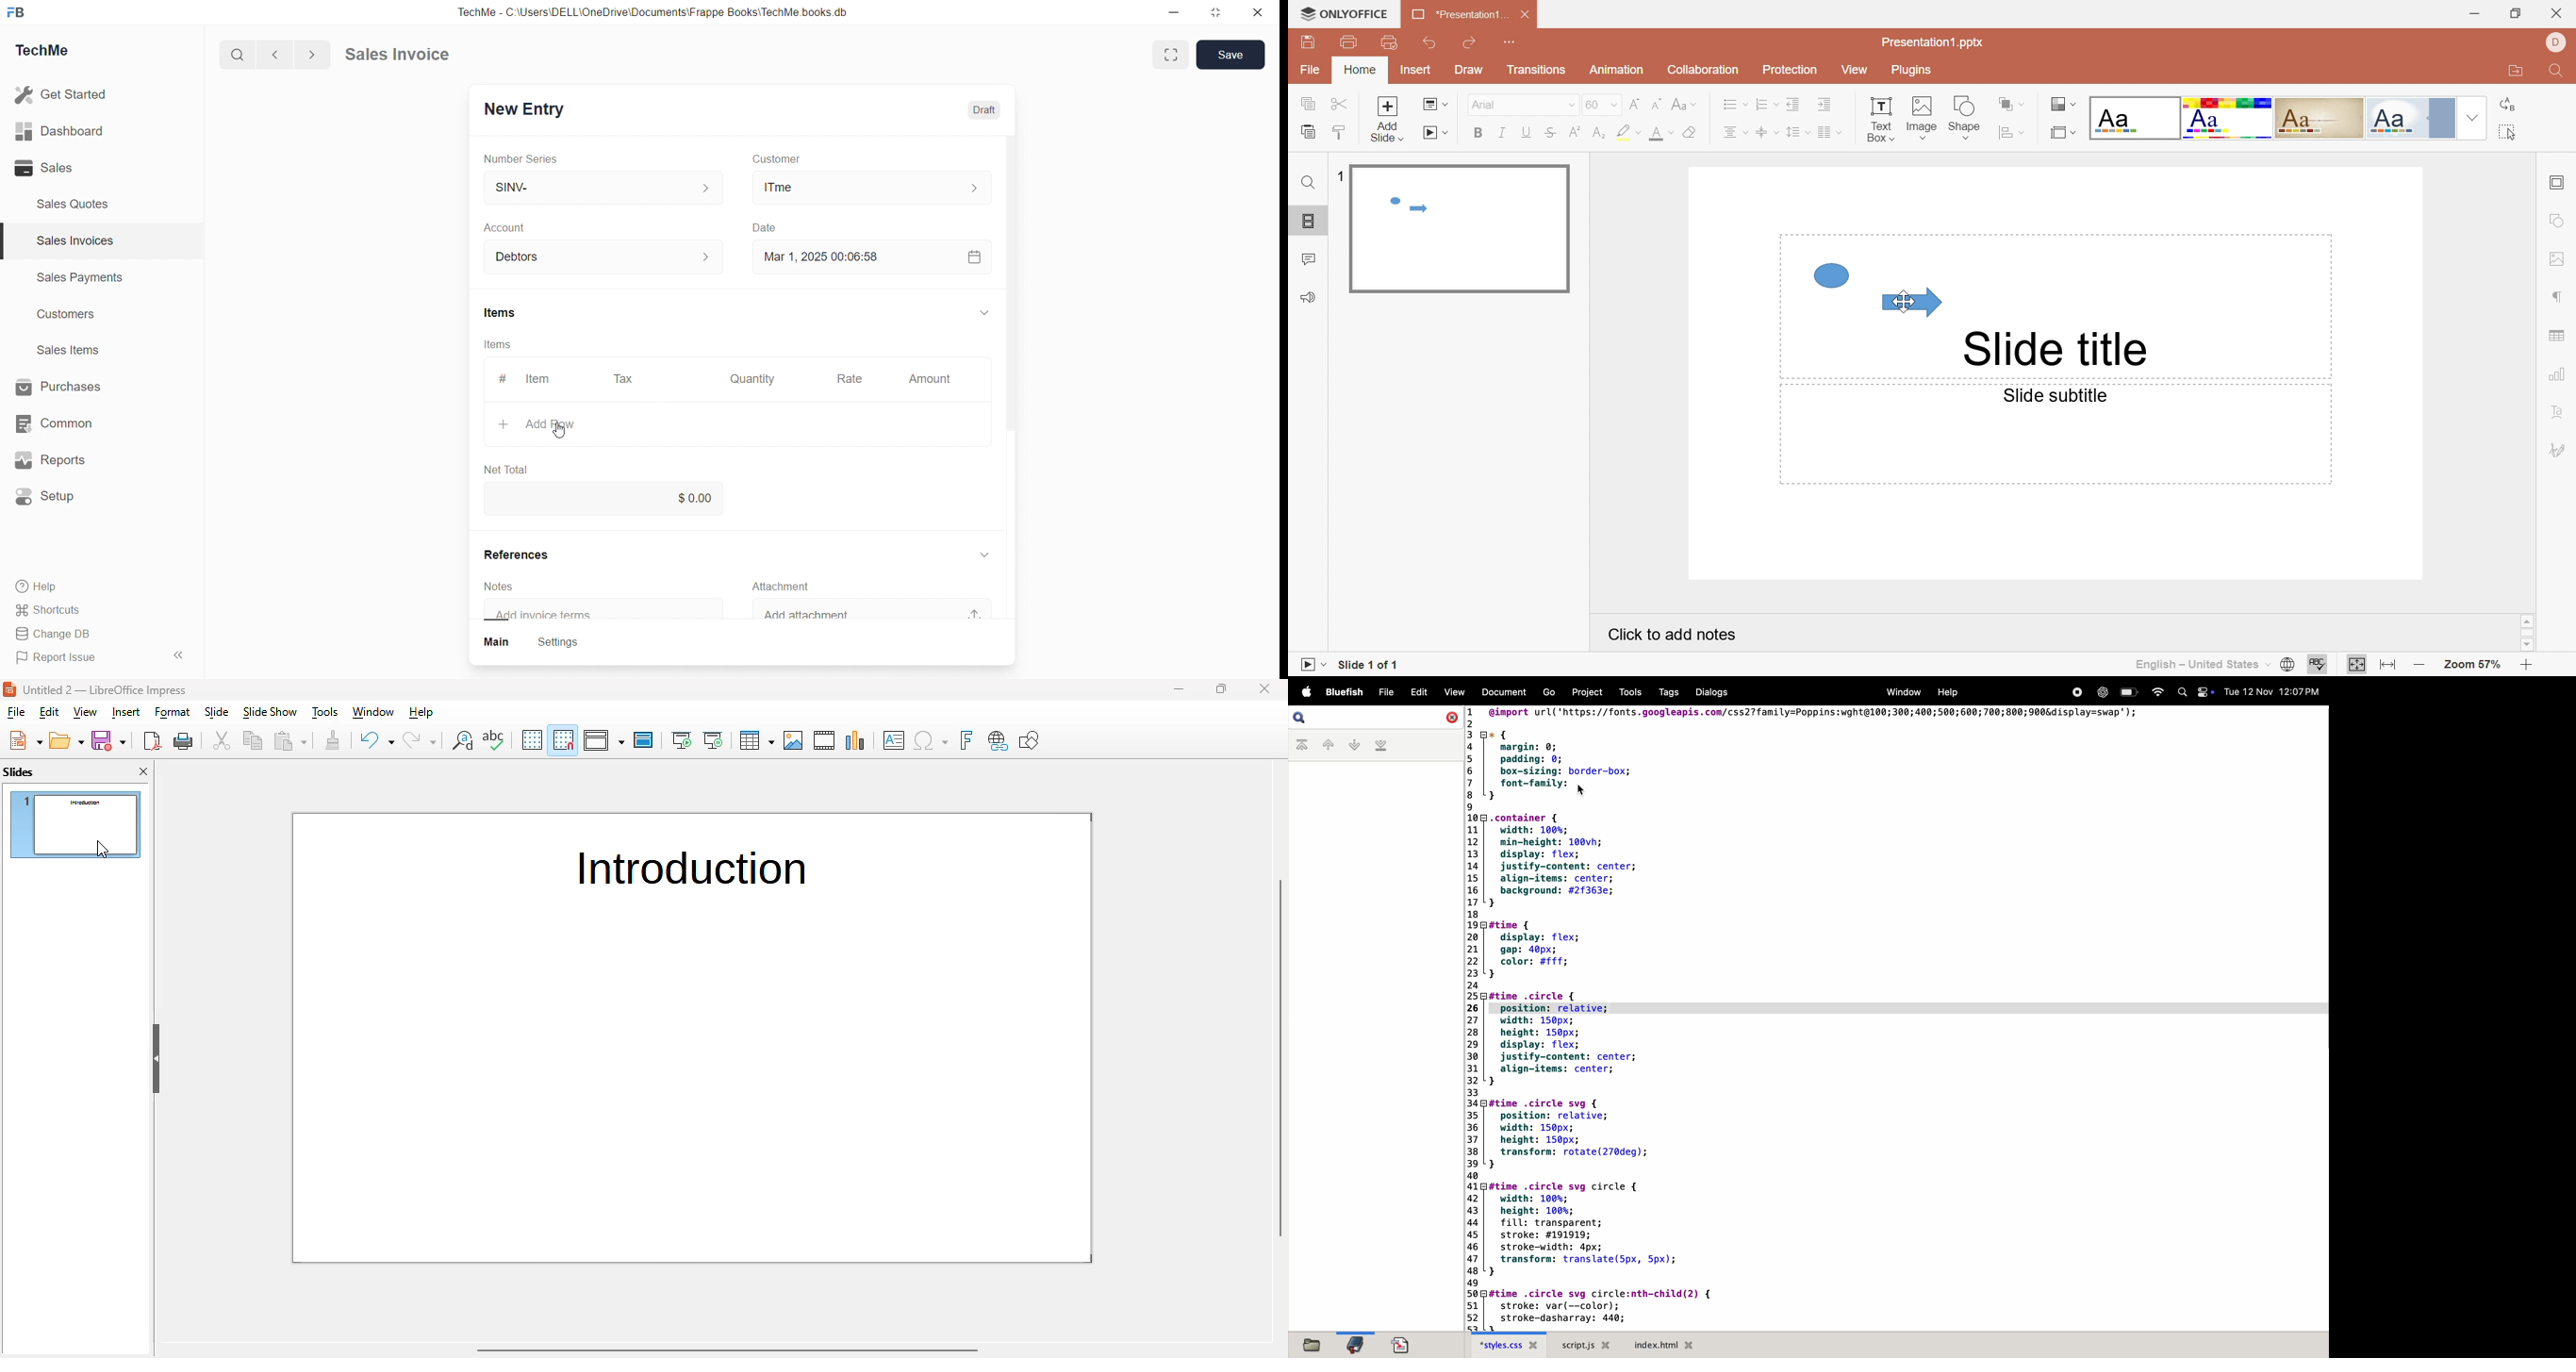 The image size is (2576, 1372). I want to click on paste, so click(291, 740).